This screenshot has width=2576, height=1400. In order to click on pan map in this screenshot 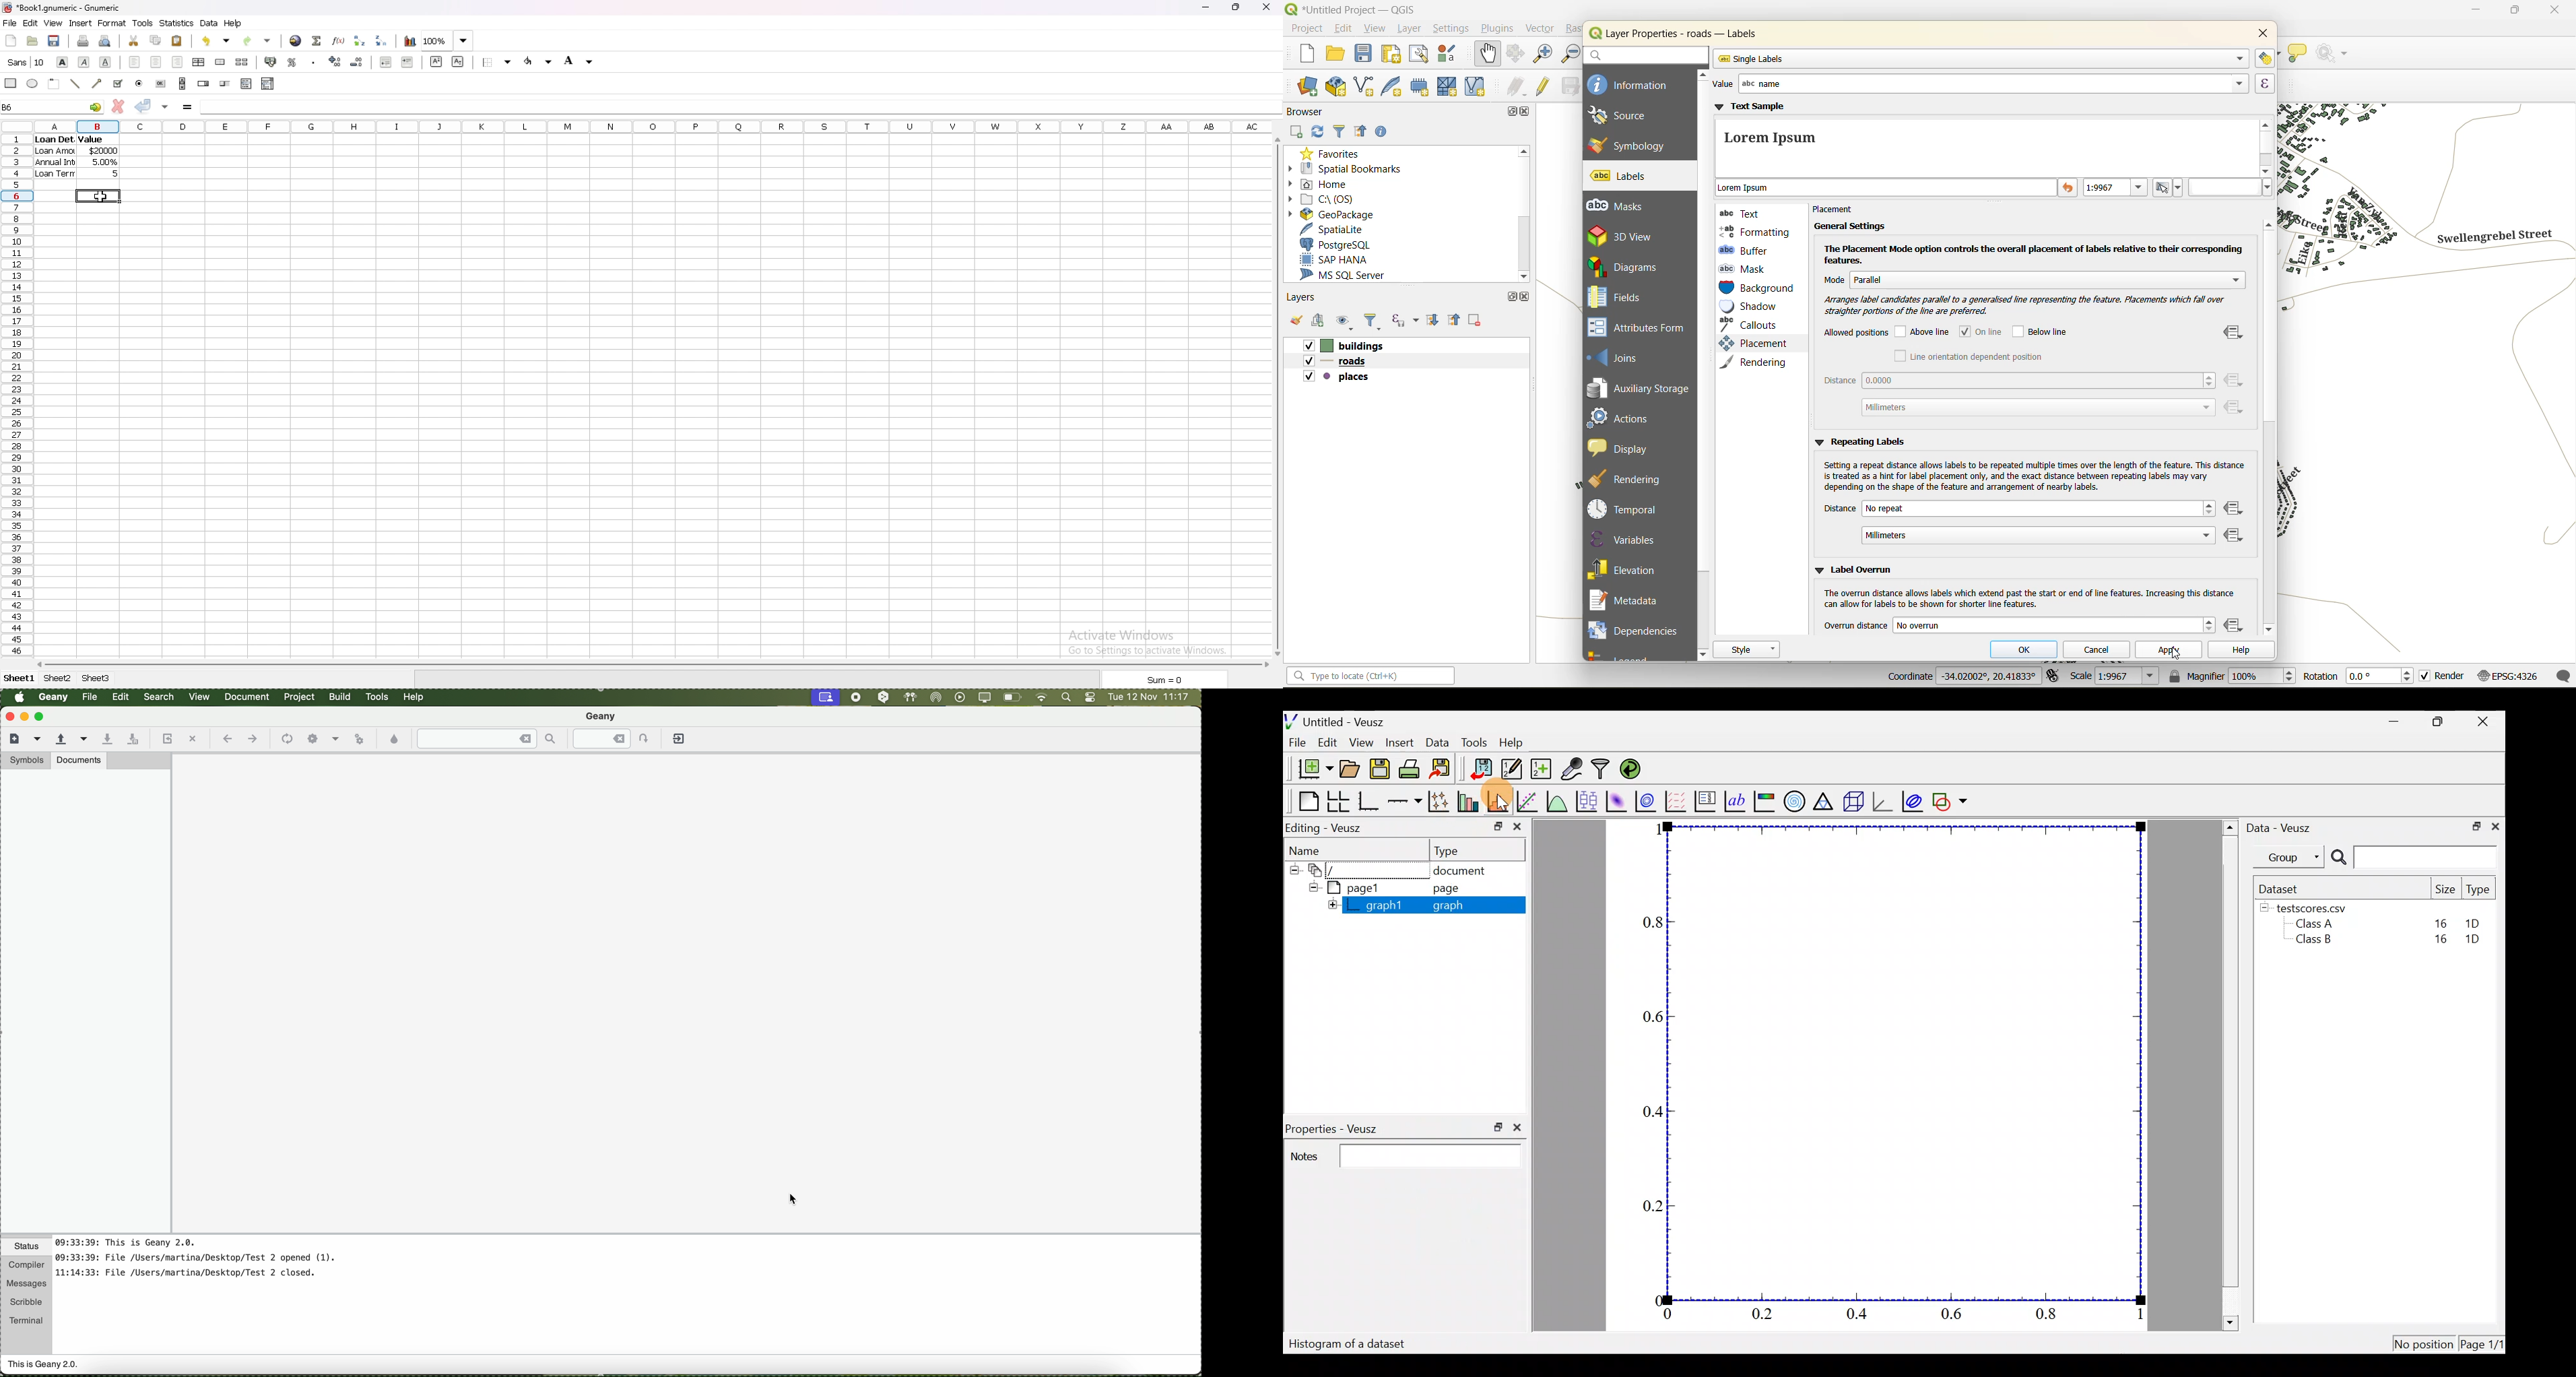, I will do `click(1485, 54)`.